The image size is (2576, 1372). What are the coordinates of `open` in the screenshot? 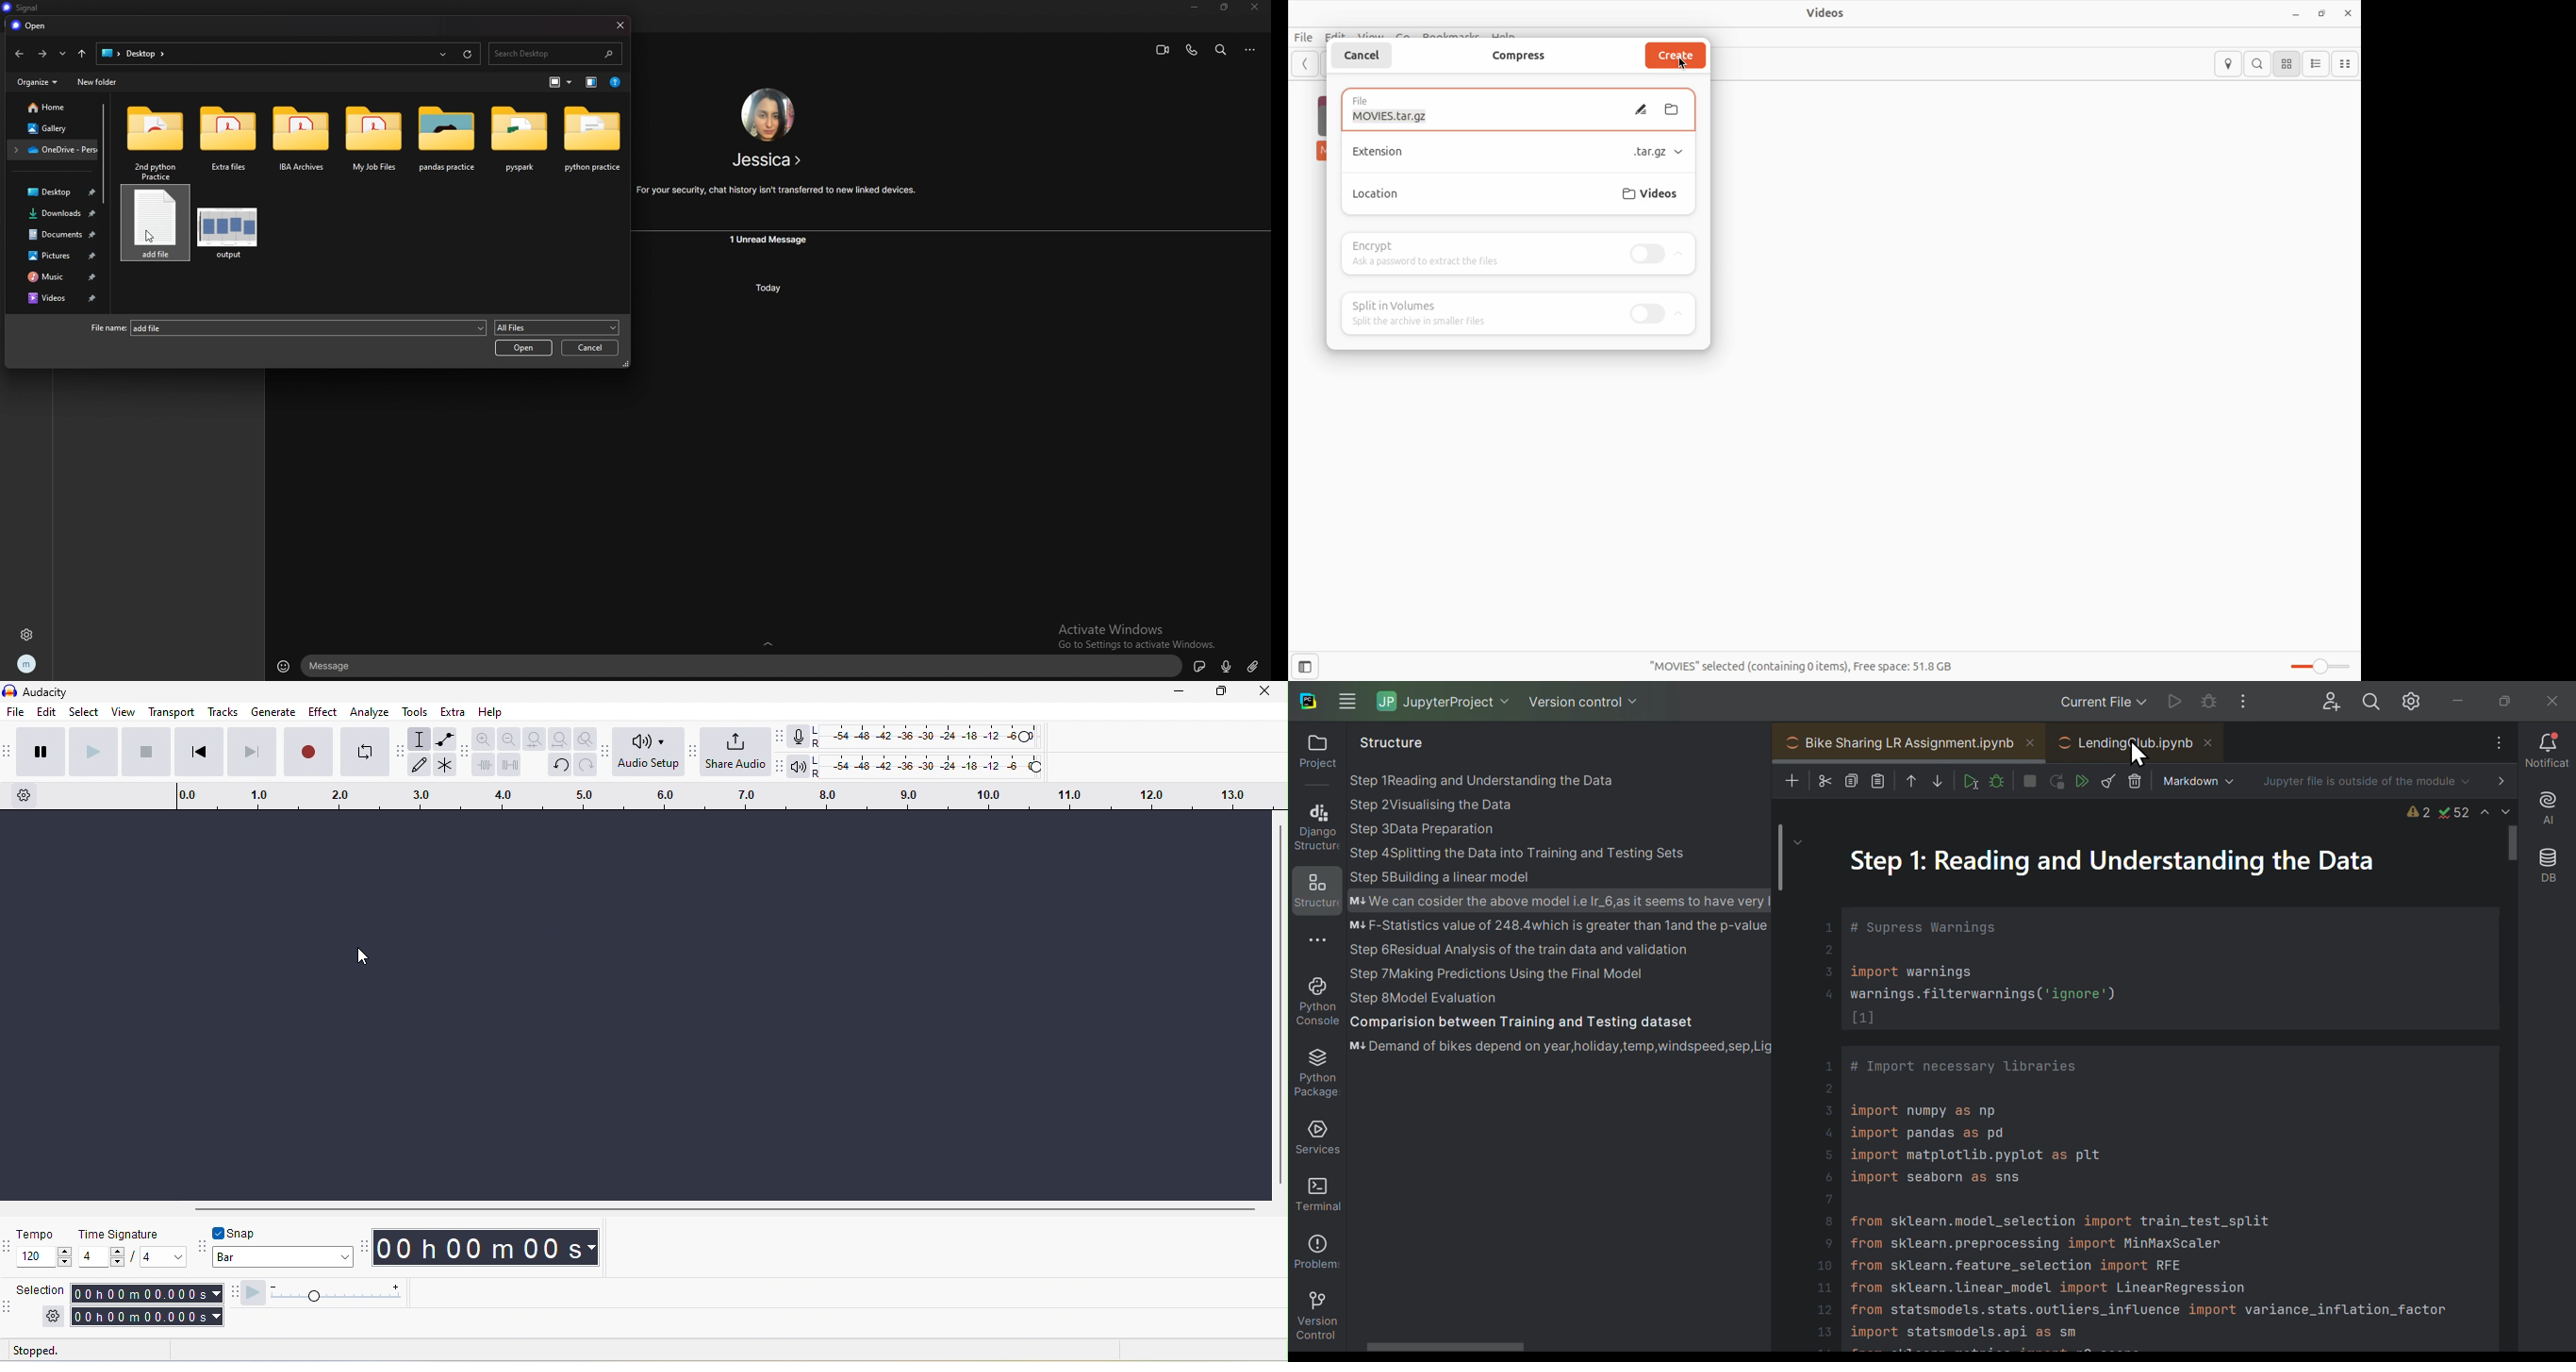 It's located at (522, 348).